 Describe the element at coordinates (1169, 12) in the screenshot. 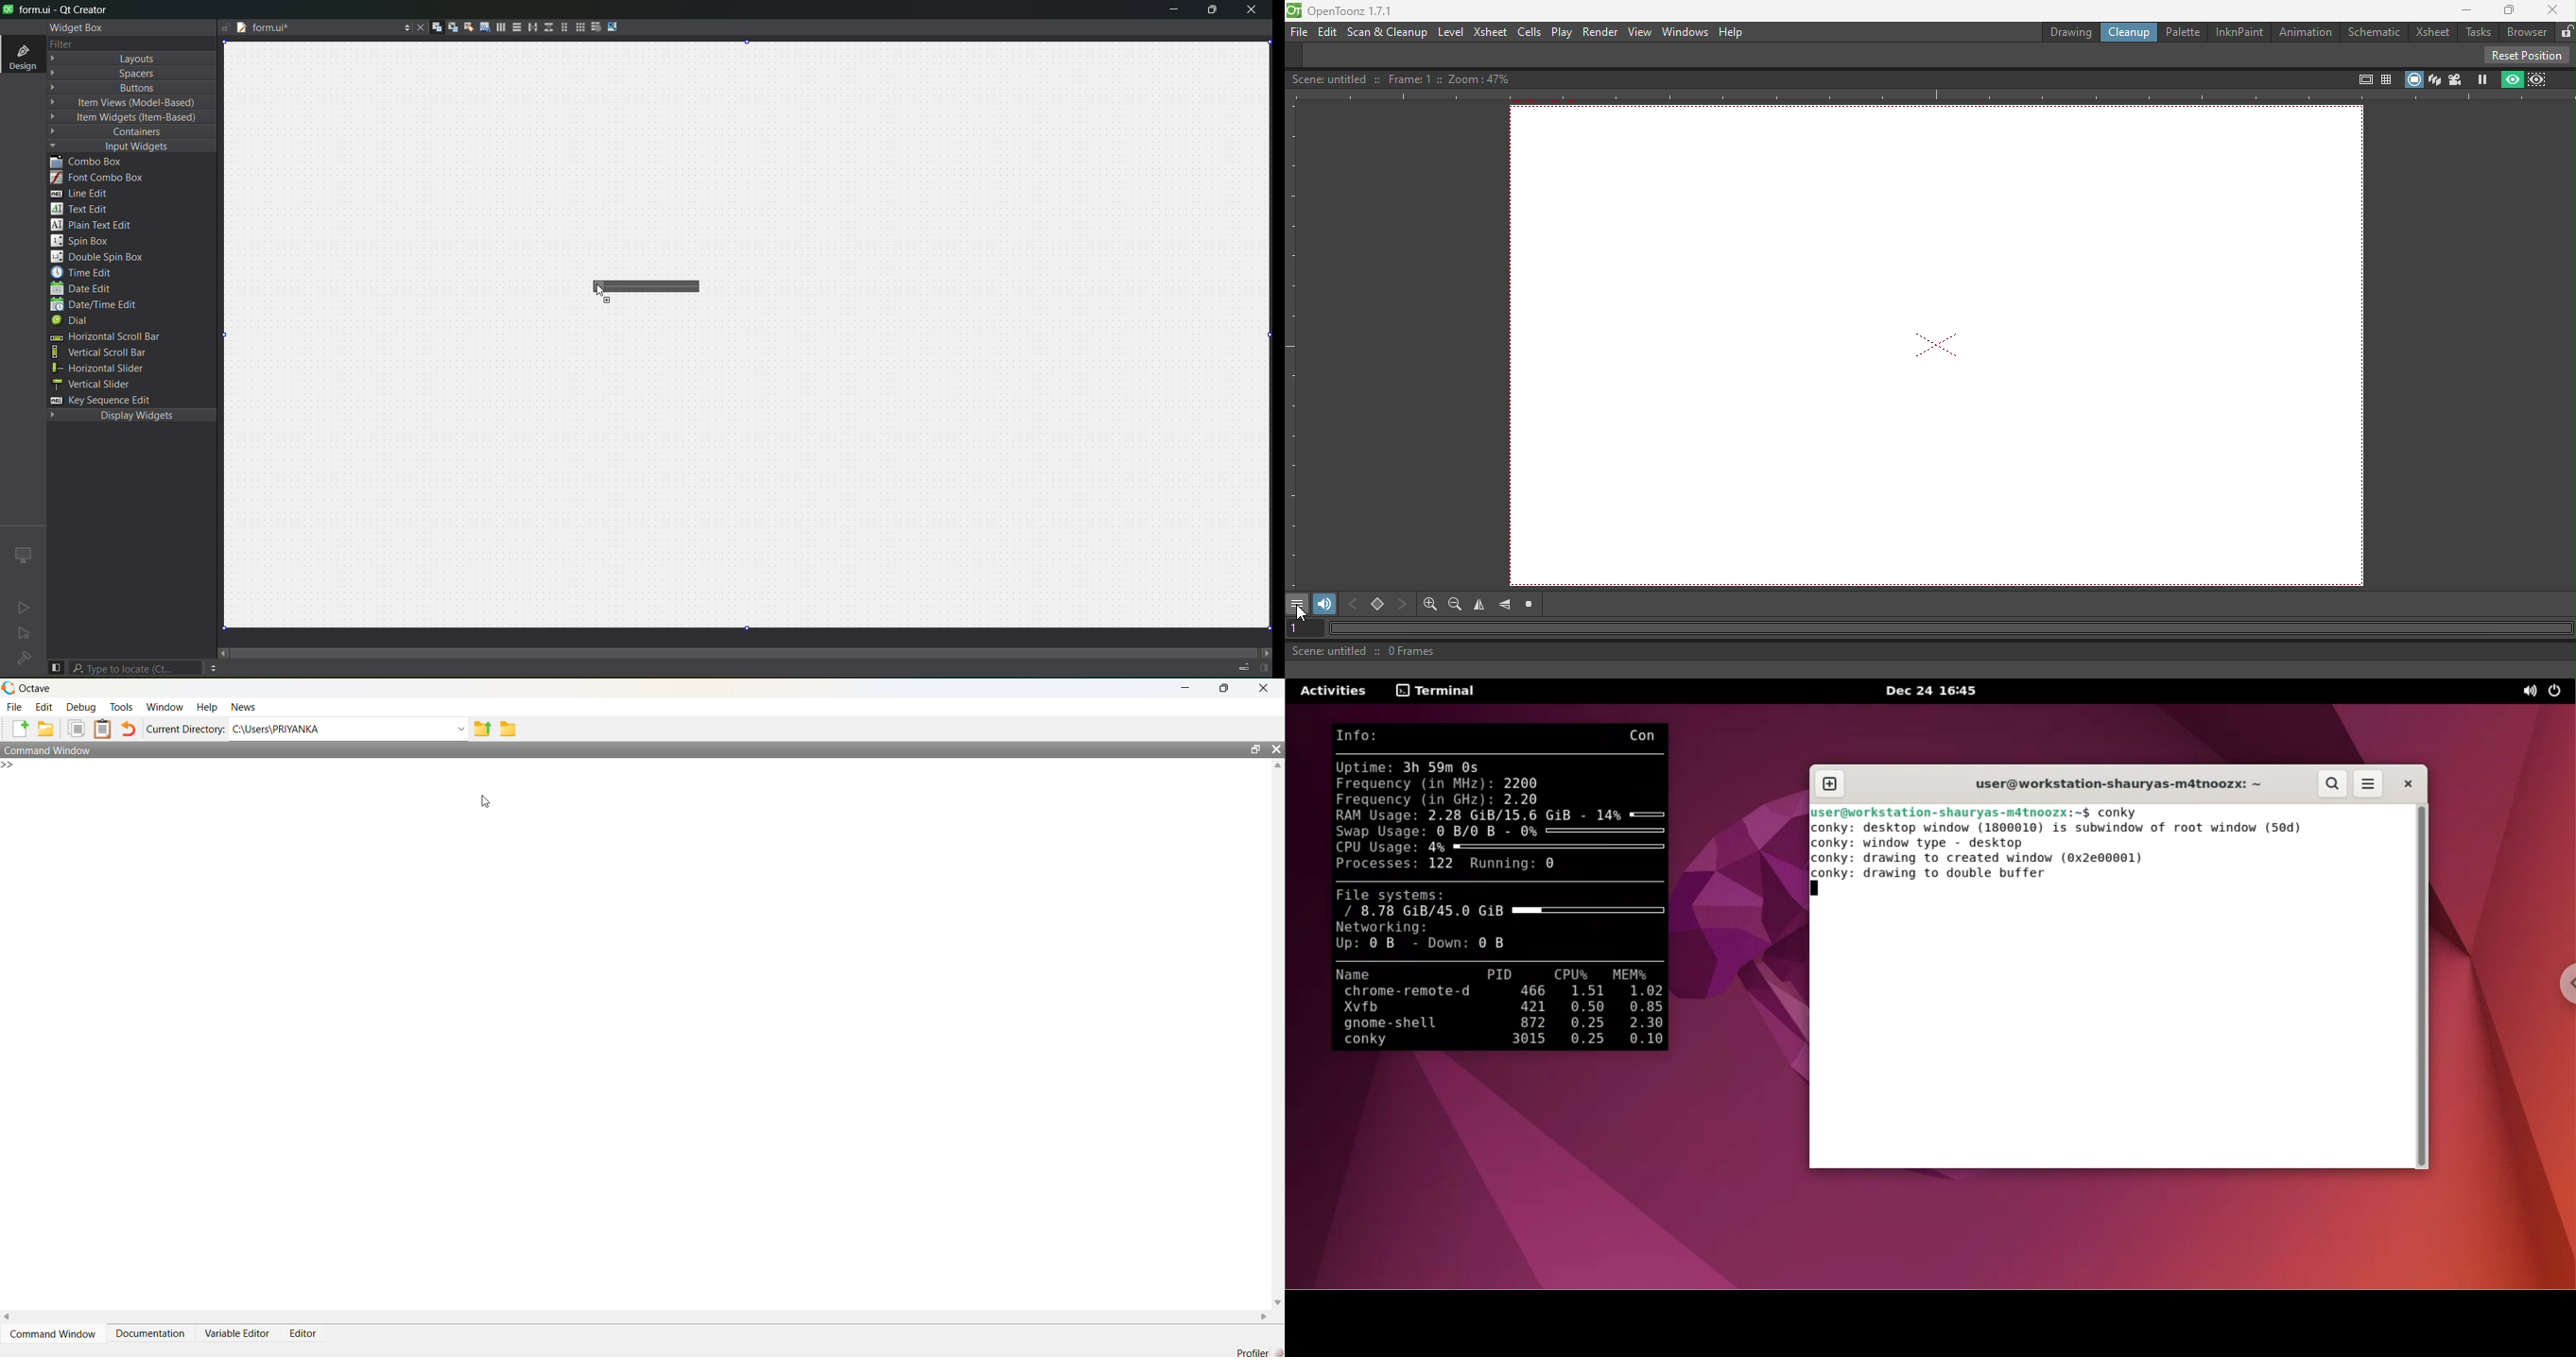

I see `minimize` at that location.